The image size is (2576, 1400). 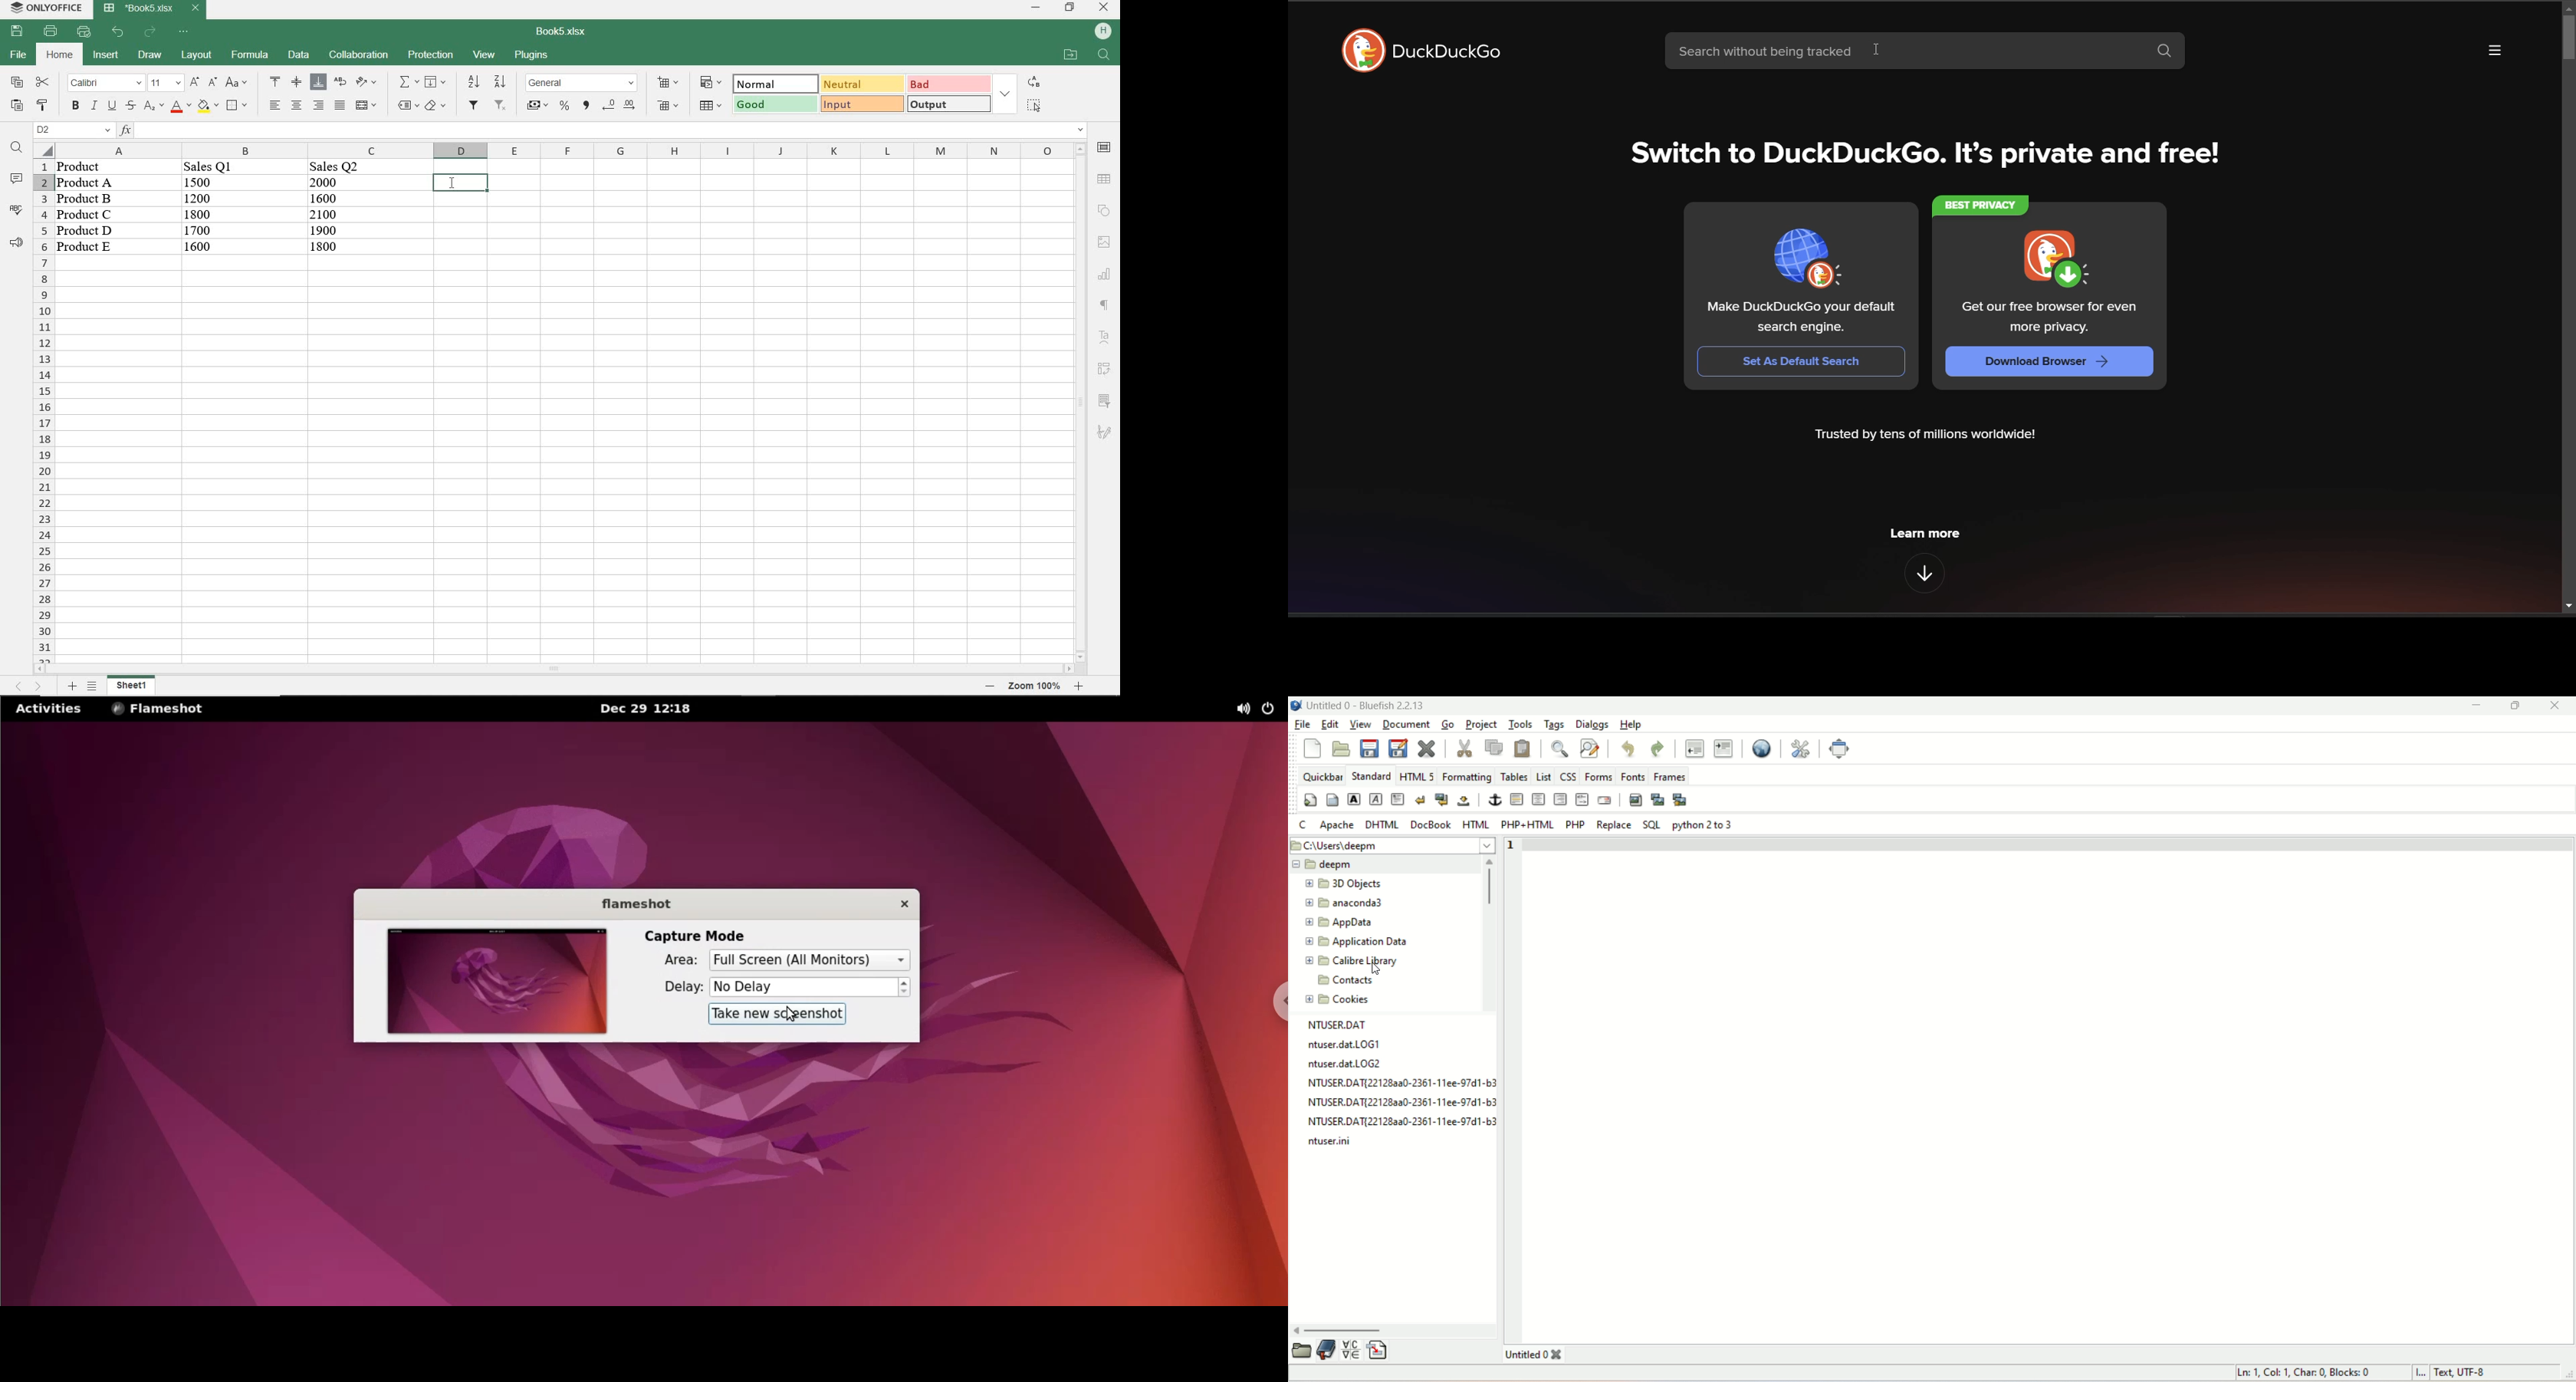 I want to click on Make DuckDuckGo your default search engine., so click(x=1802, y=317).